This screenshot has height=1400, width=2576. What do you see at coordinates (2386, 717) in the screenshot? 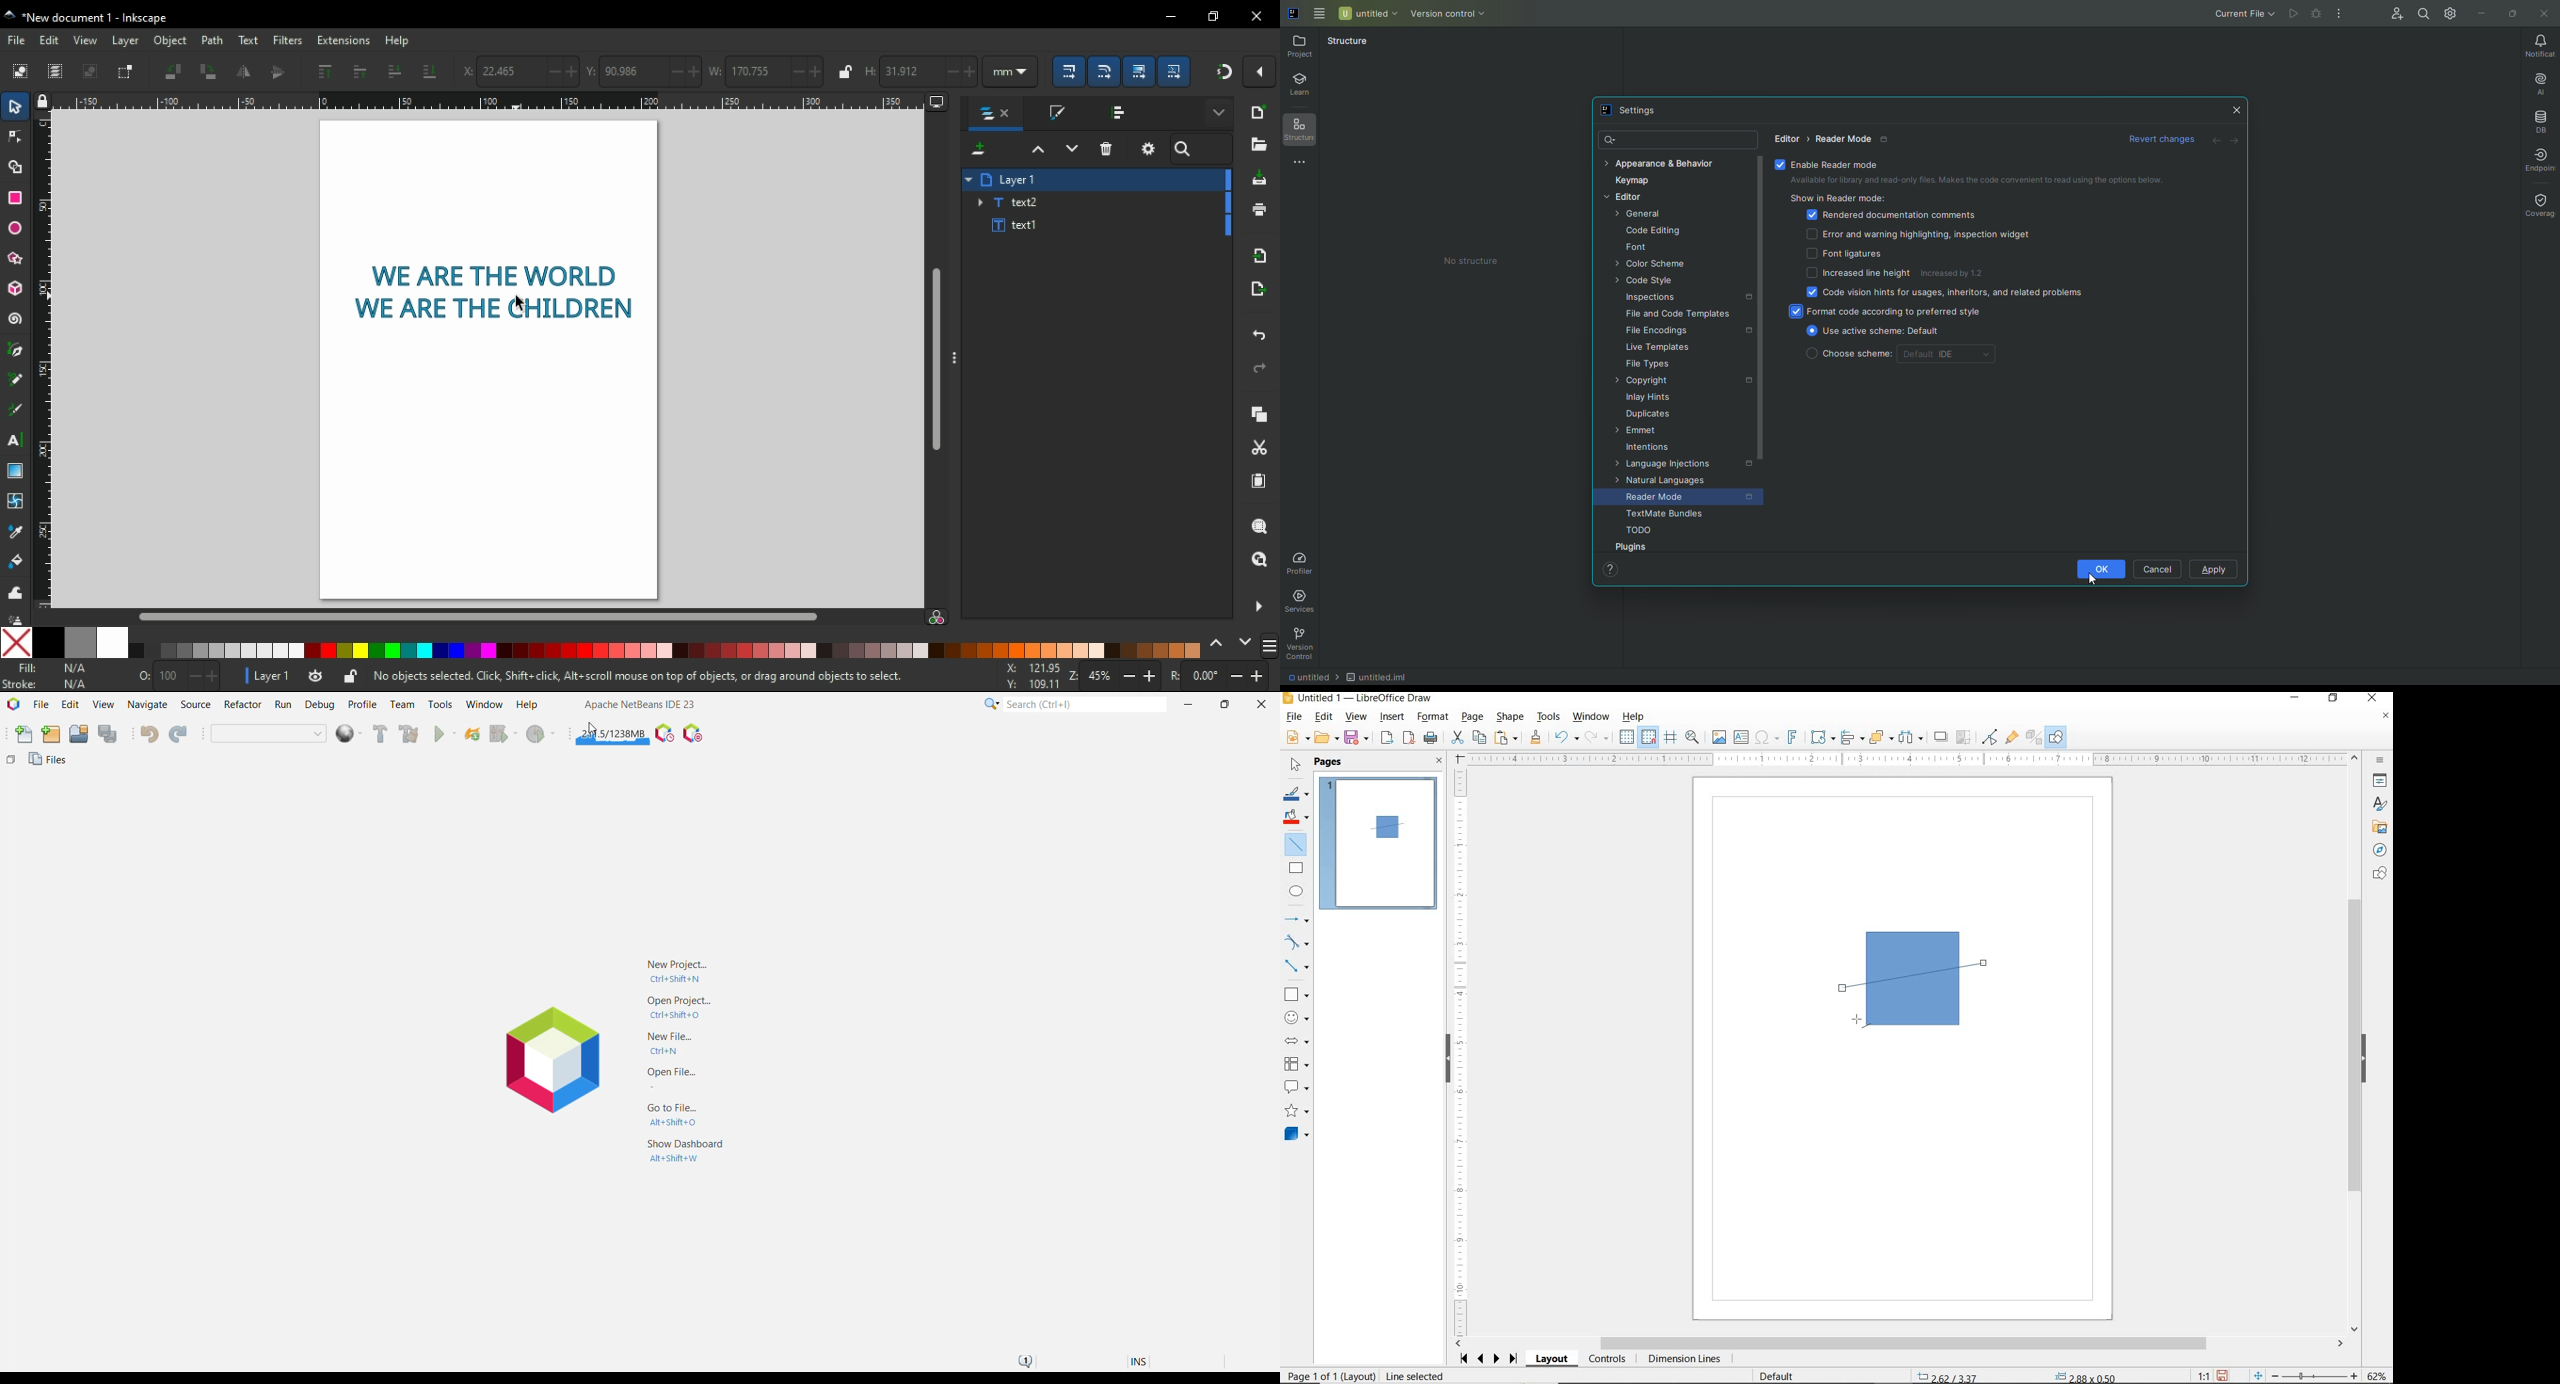
I see `CLOSE DOCUMENT` at bounding box center [2386, 717].